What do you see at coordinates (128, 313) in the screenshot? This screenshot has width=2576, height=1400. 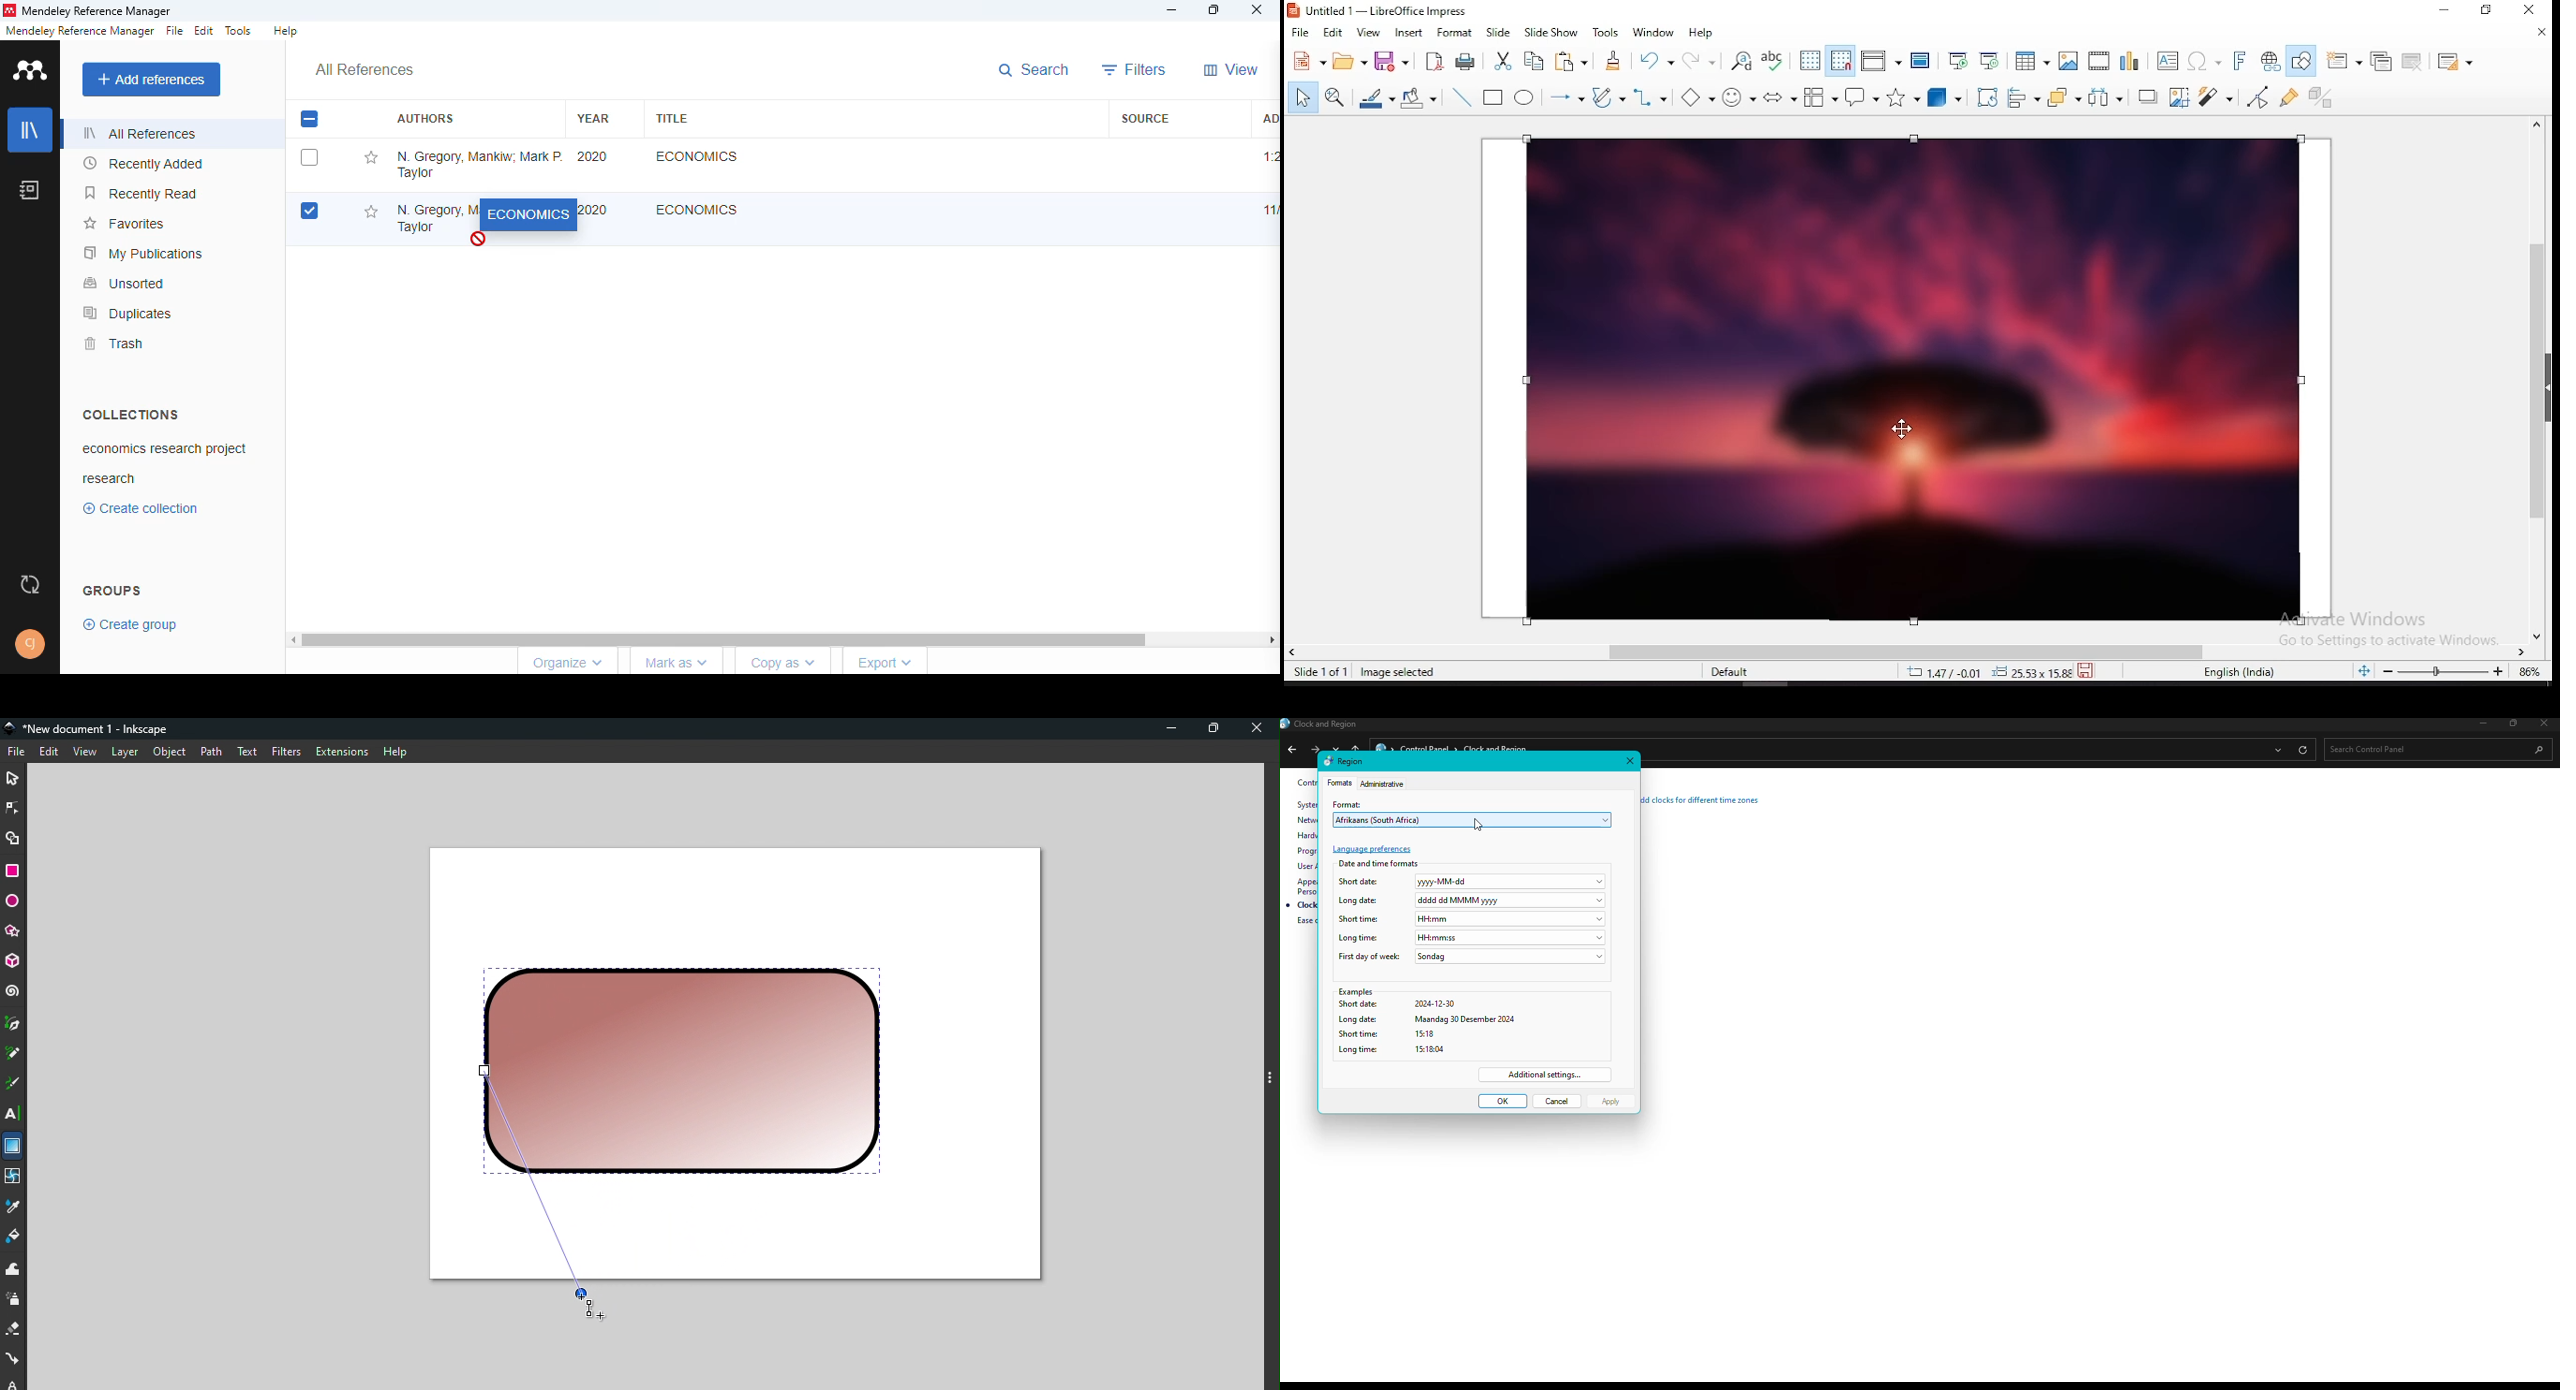 I see `duplicates` at bounding box center [128, 313].